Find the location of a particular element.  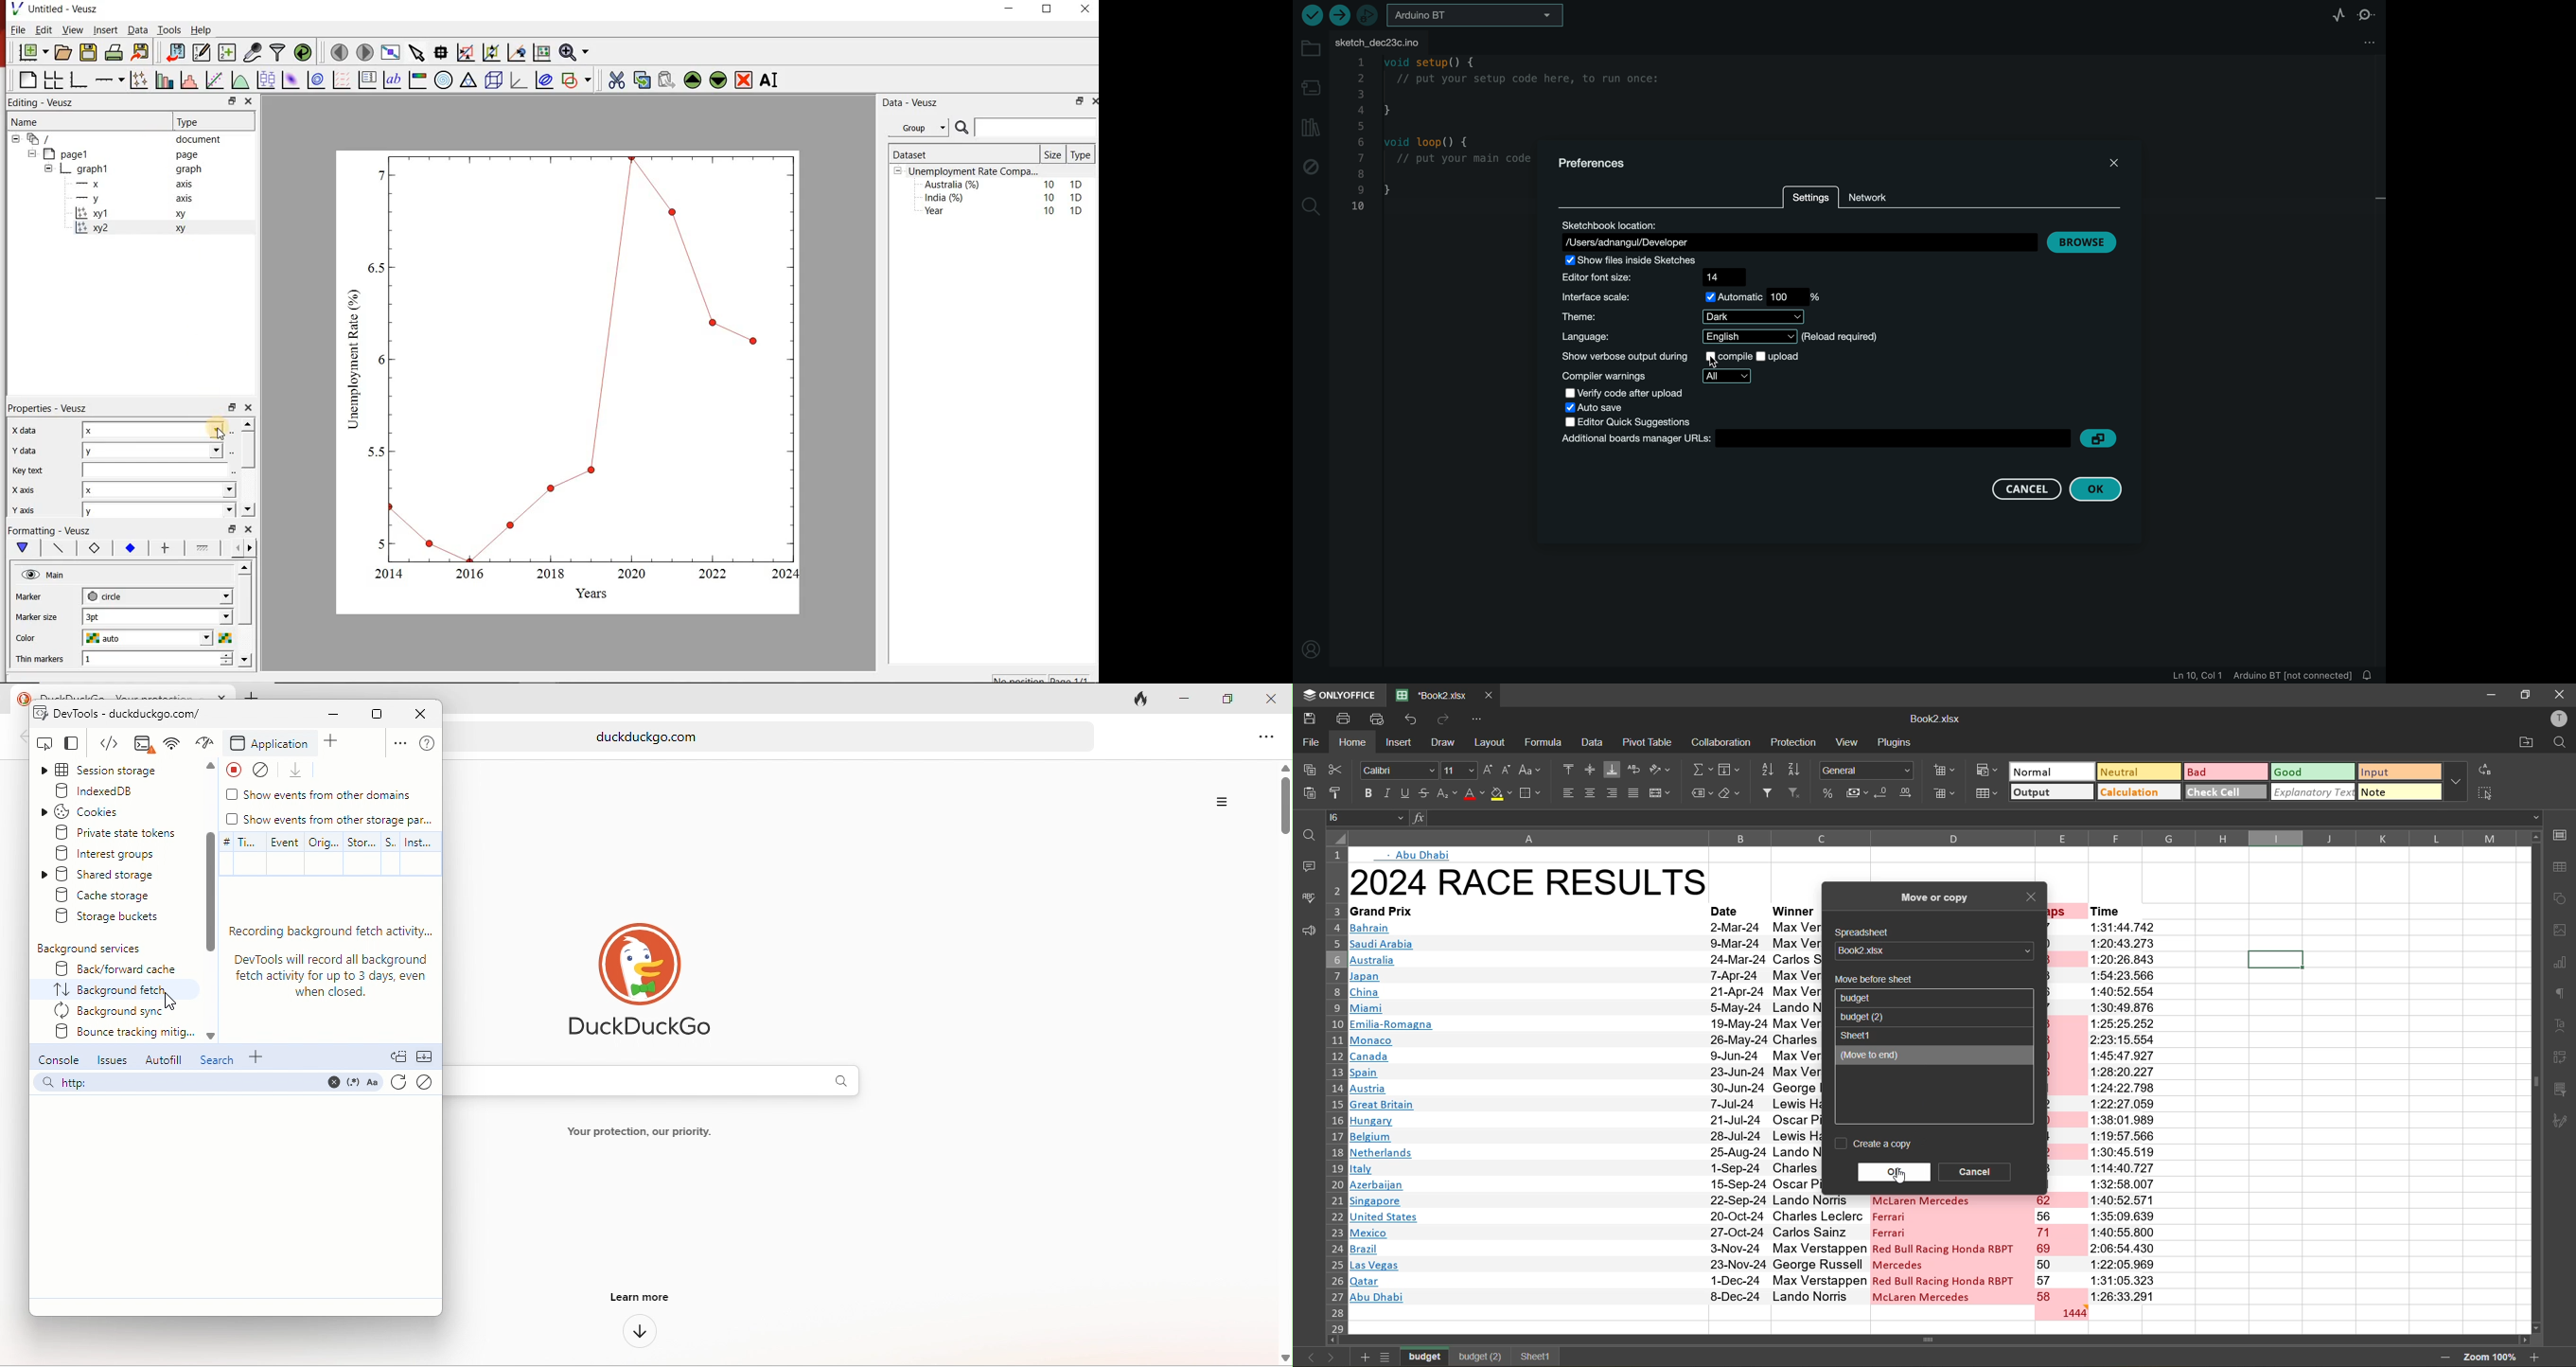

protection is located at coordinates (1793, 743).